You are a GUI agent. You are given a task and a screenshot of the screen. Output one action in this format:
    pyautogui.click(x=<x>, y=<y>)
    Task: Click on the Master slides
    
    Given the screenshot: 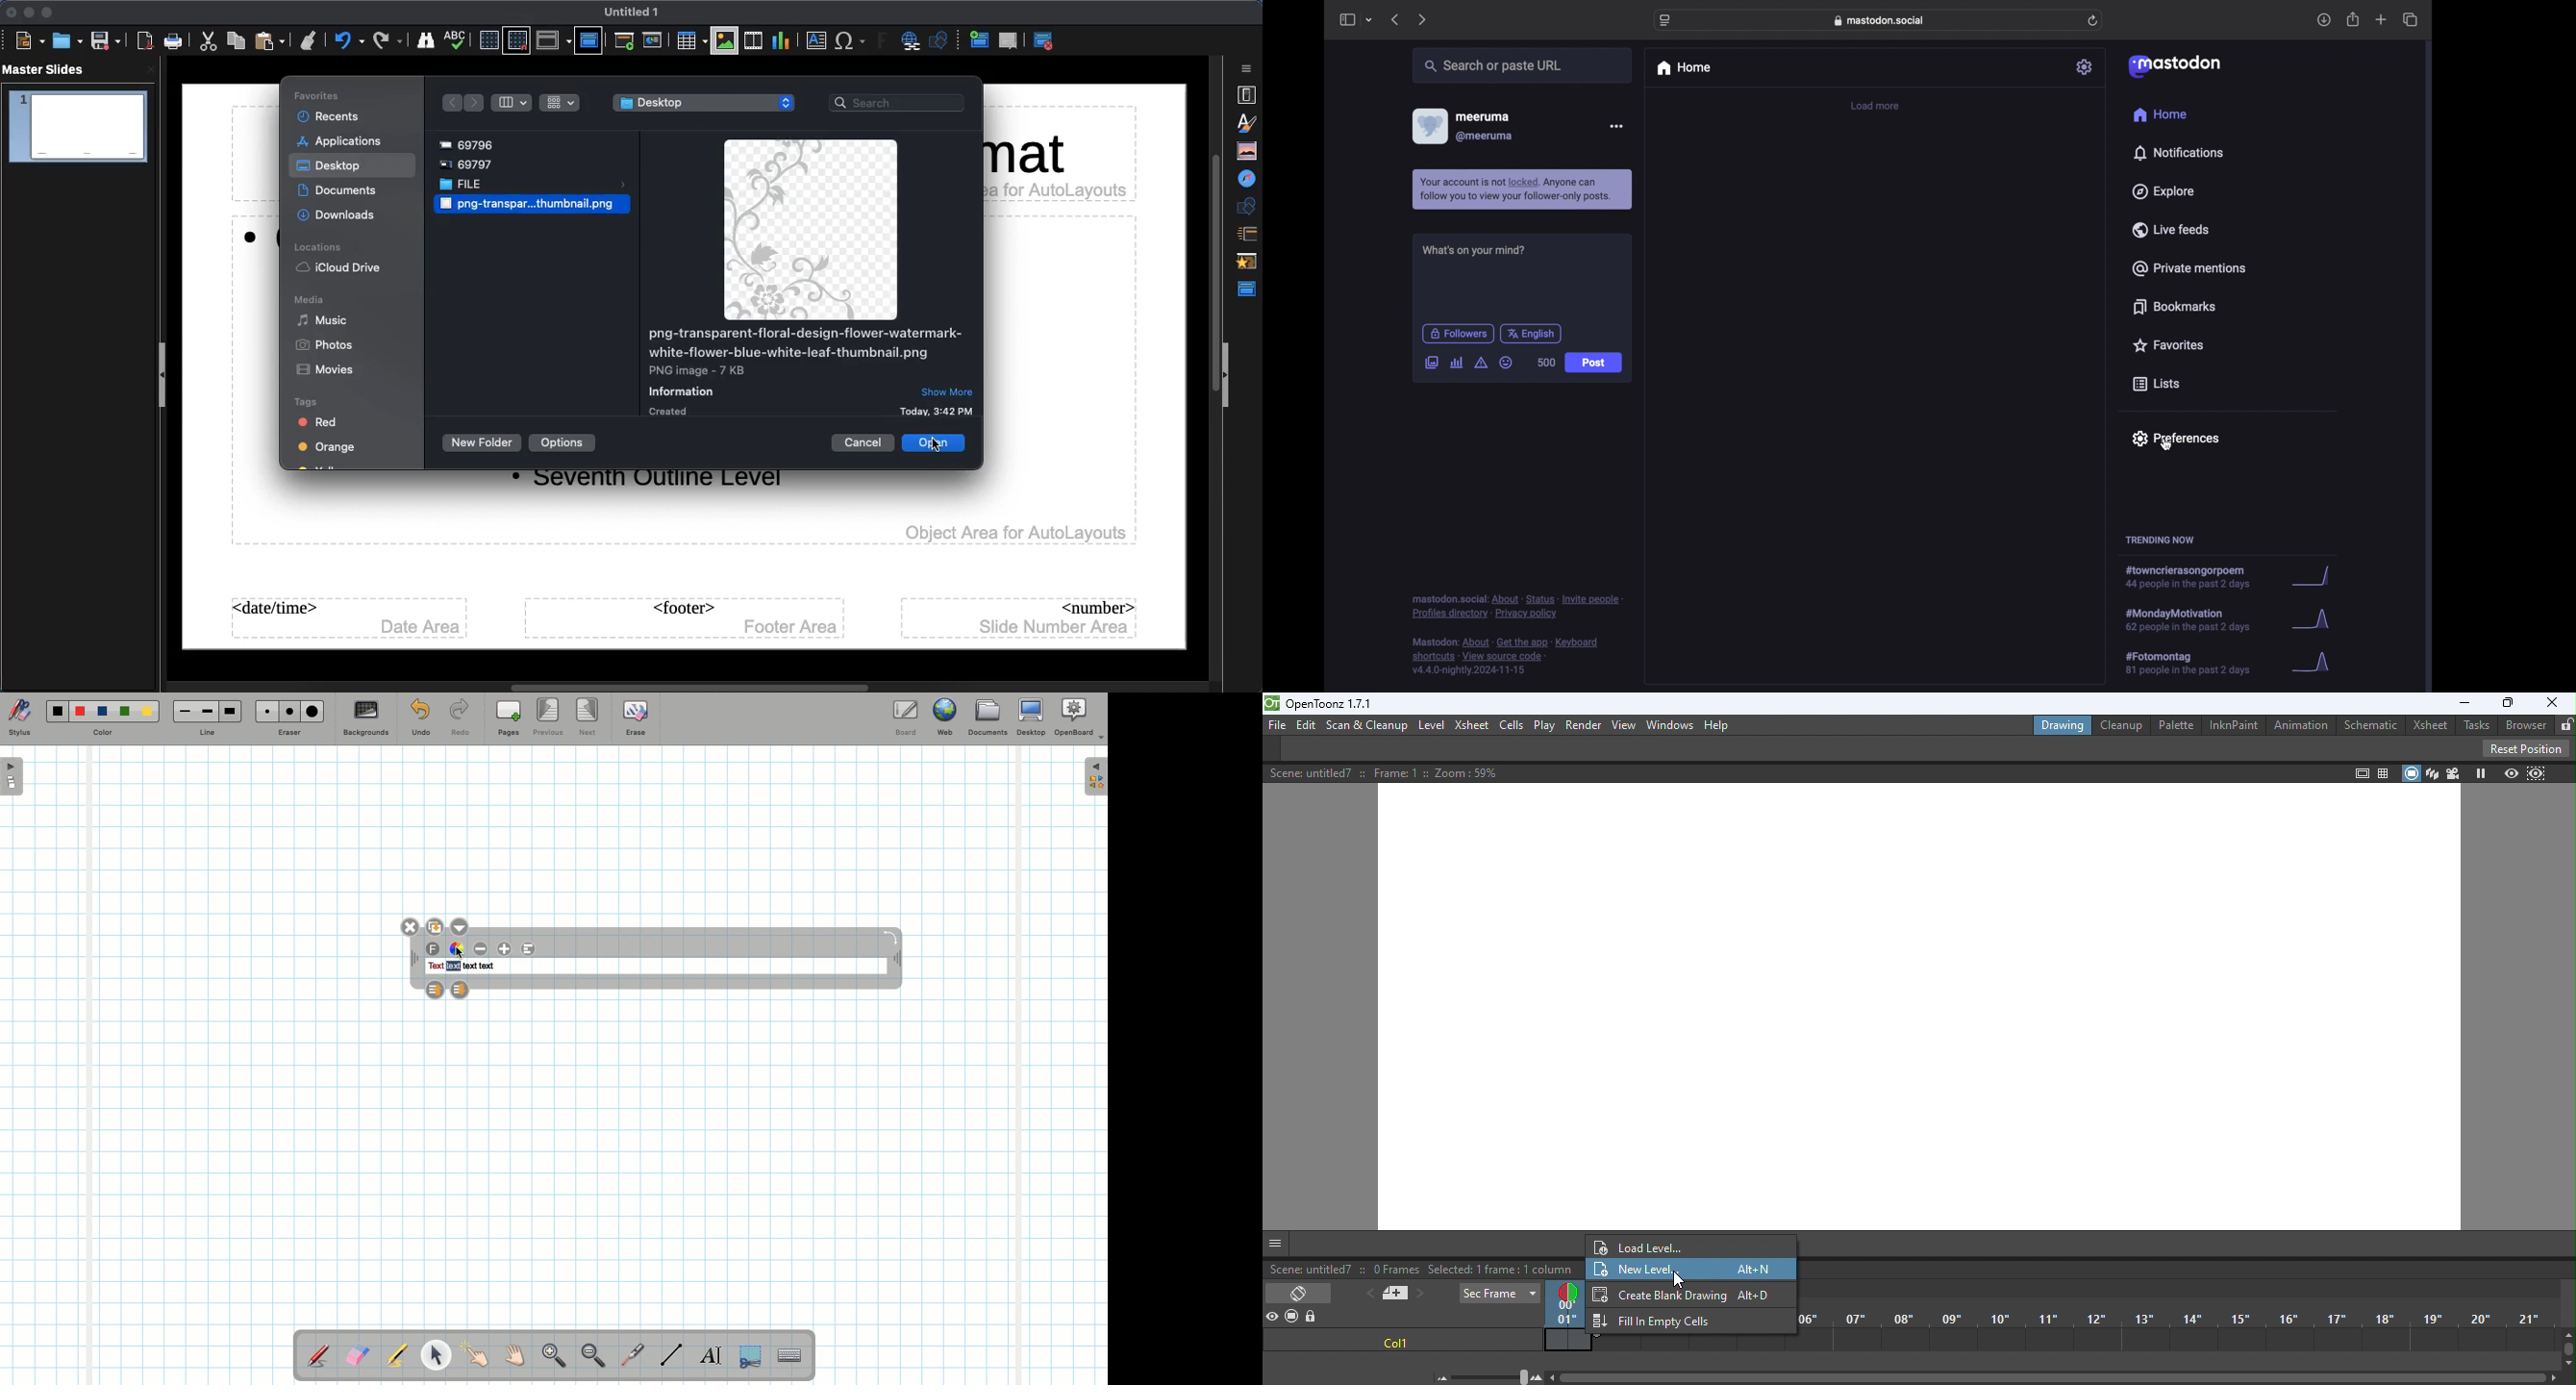 What is the action you would take?
    pyautogui.click(x=49, y=70)
    